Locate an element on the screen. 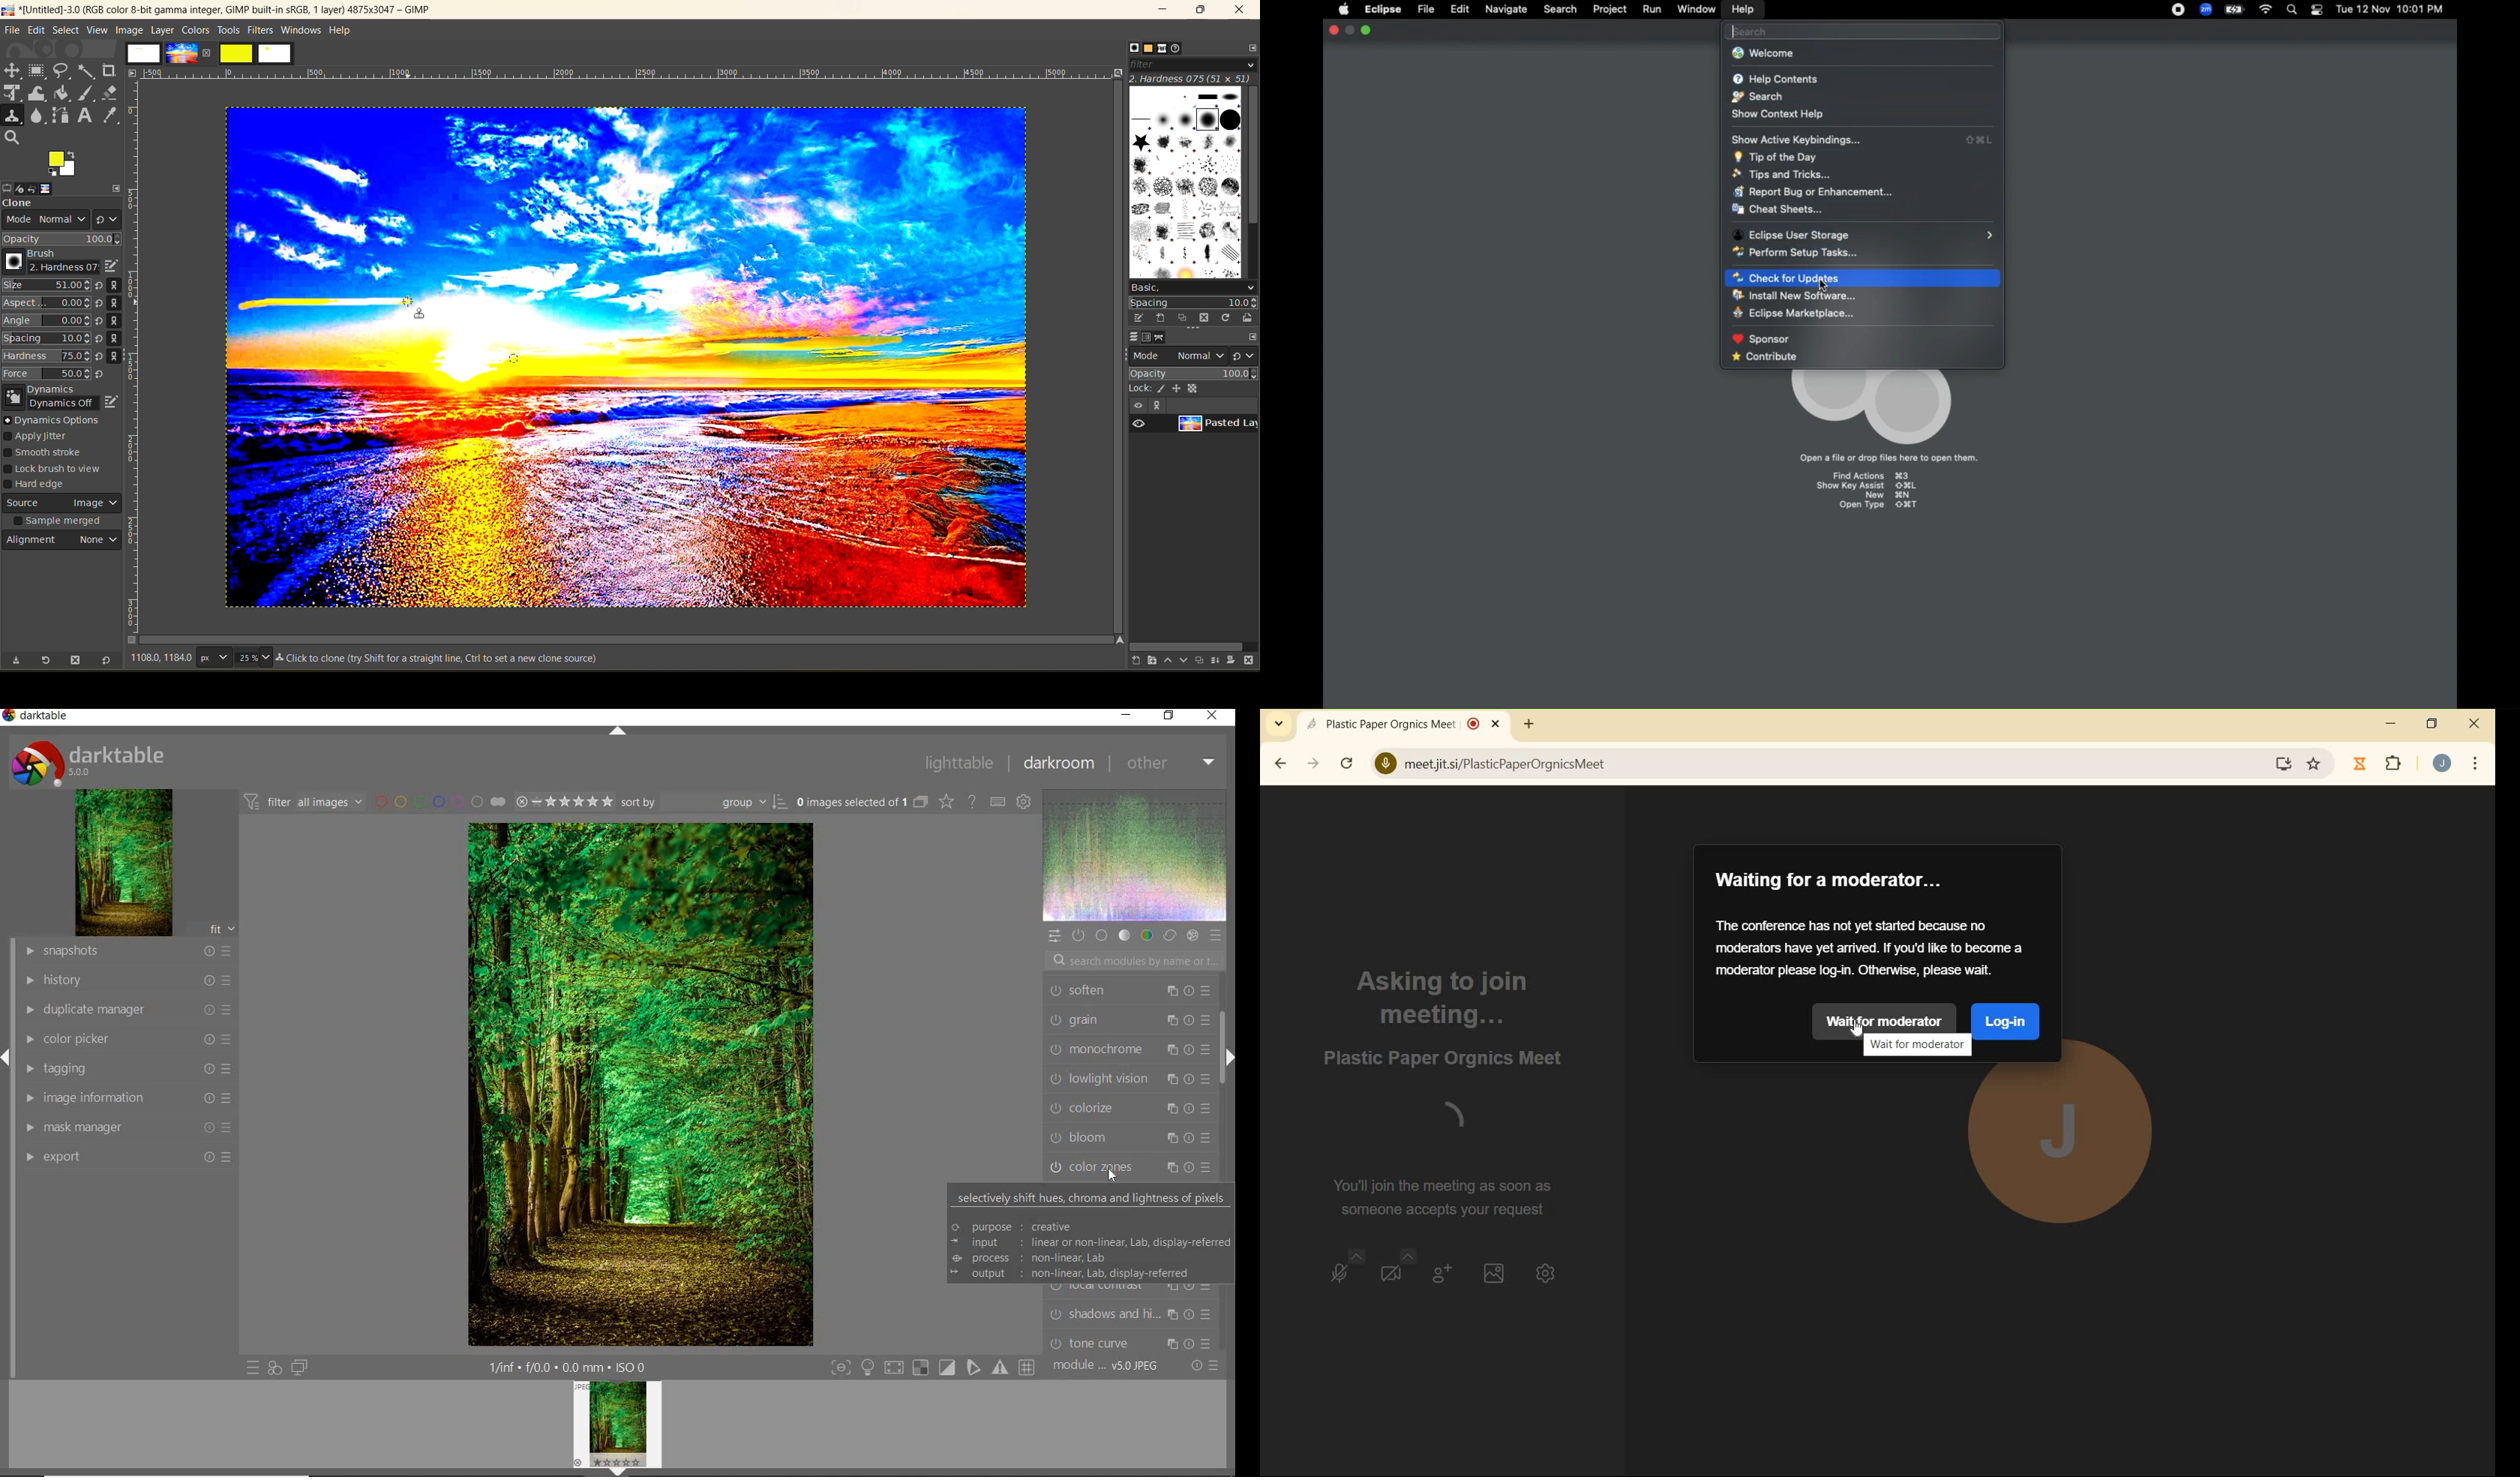 The width and height of the screenshot is (2520, 1484). Recording is located at coordinates (2178, 10).